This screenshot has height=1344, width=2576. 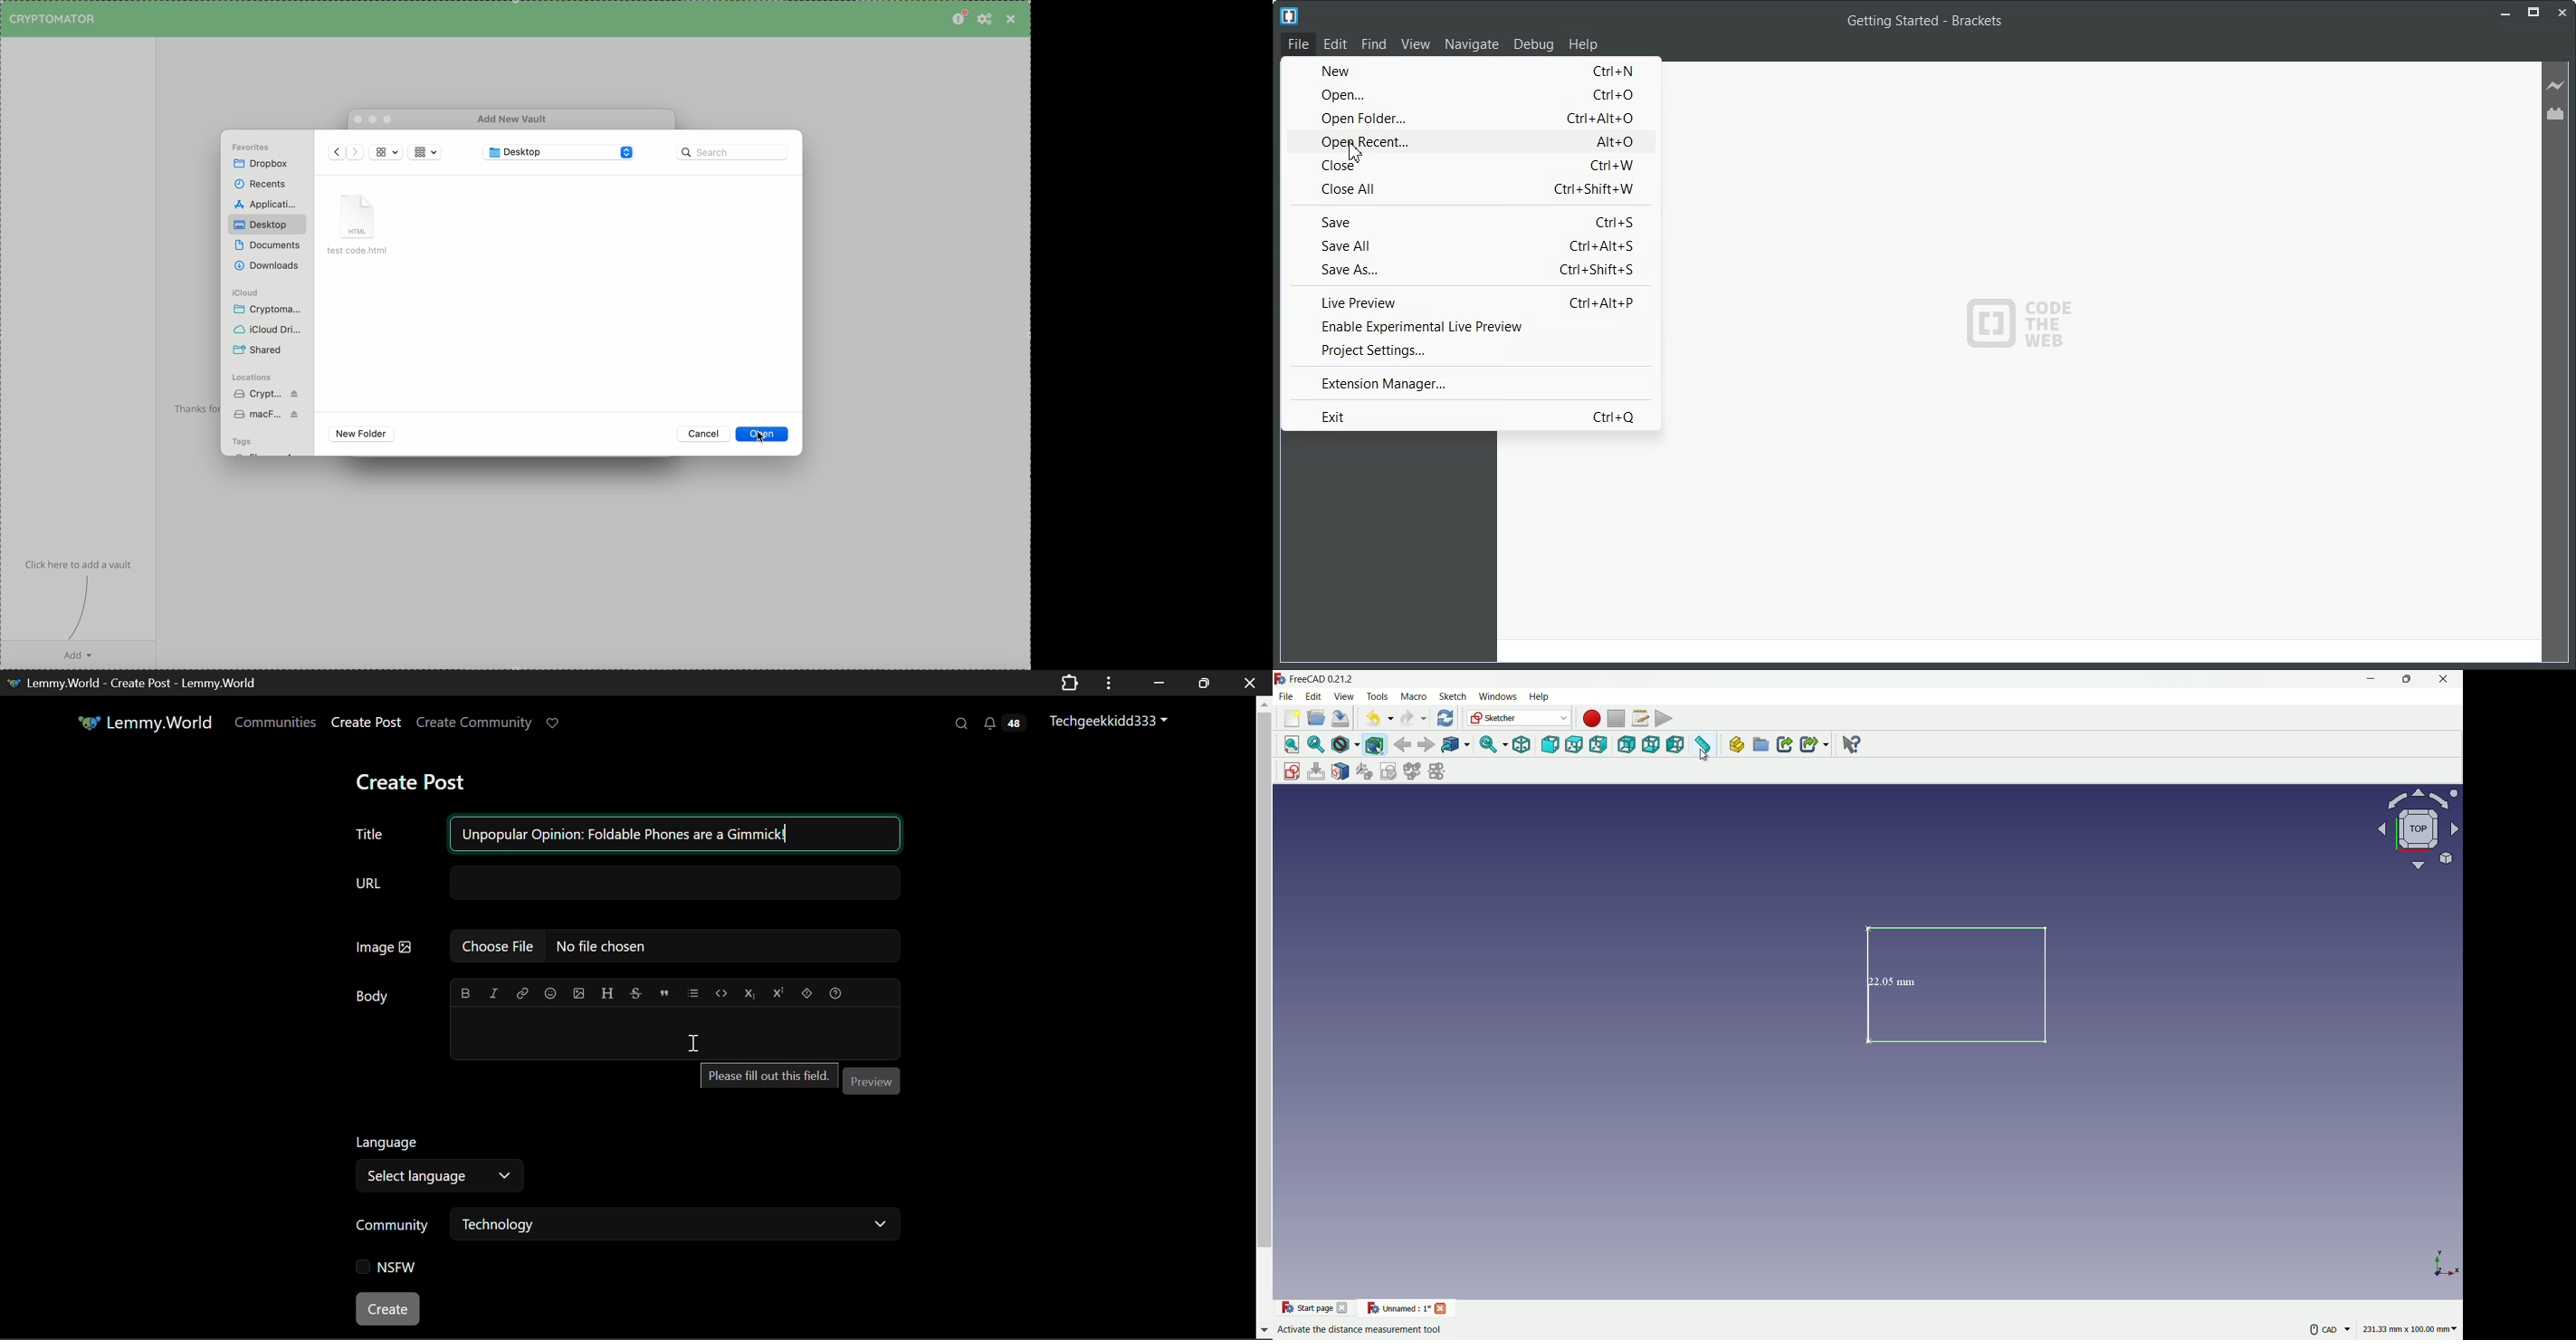 What do you see at coordinates (1614, 719) in the screenshot?
I see `stop macros` at bounding box center [1614, 719].